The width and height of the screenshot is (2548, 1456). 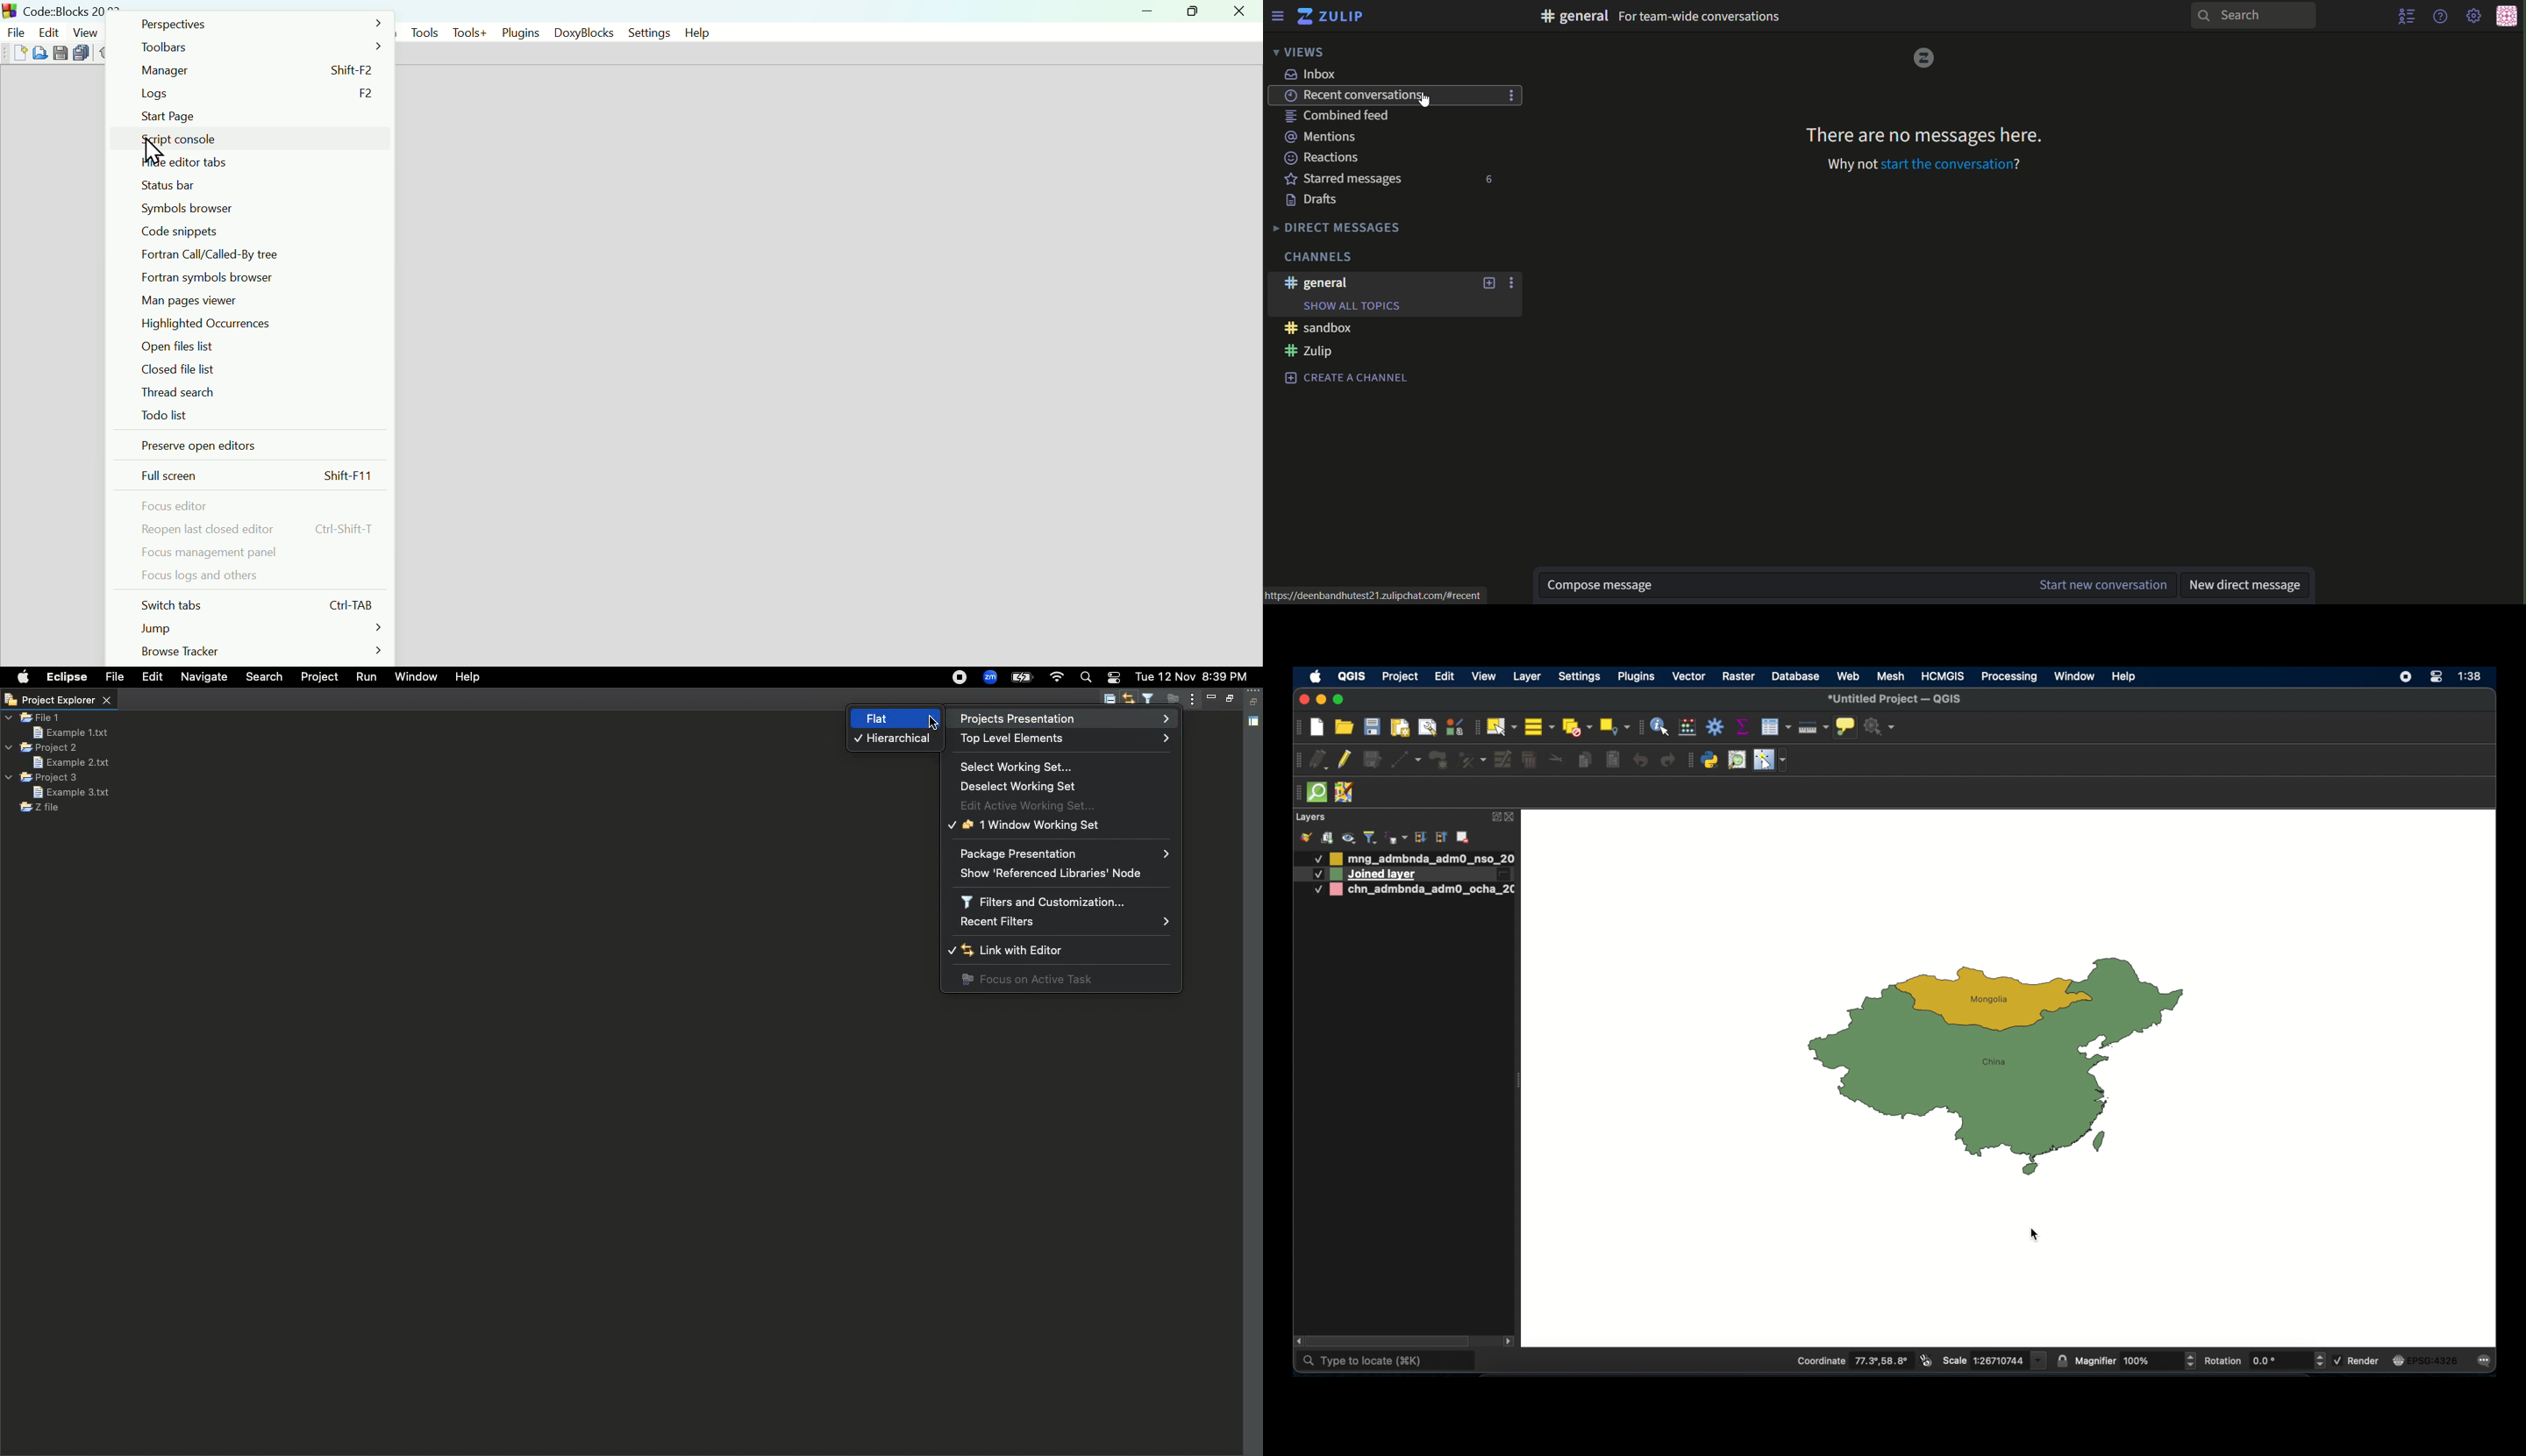 What do you see at coordinates (2439, 15) in the screenshot?
I see `help menu` at bounding box center [2439, 15].